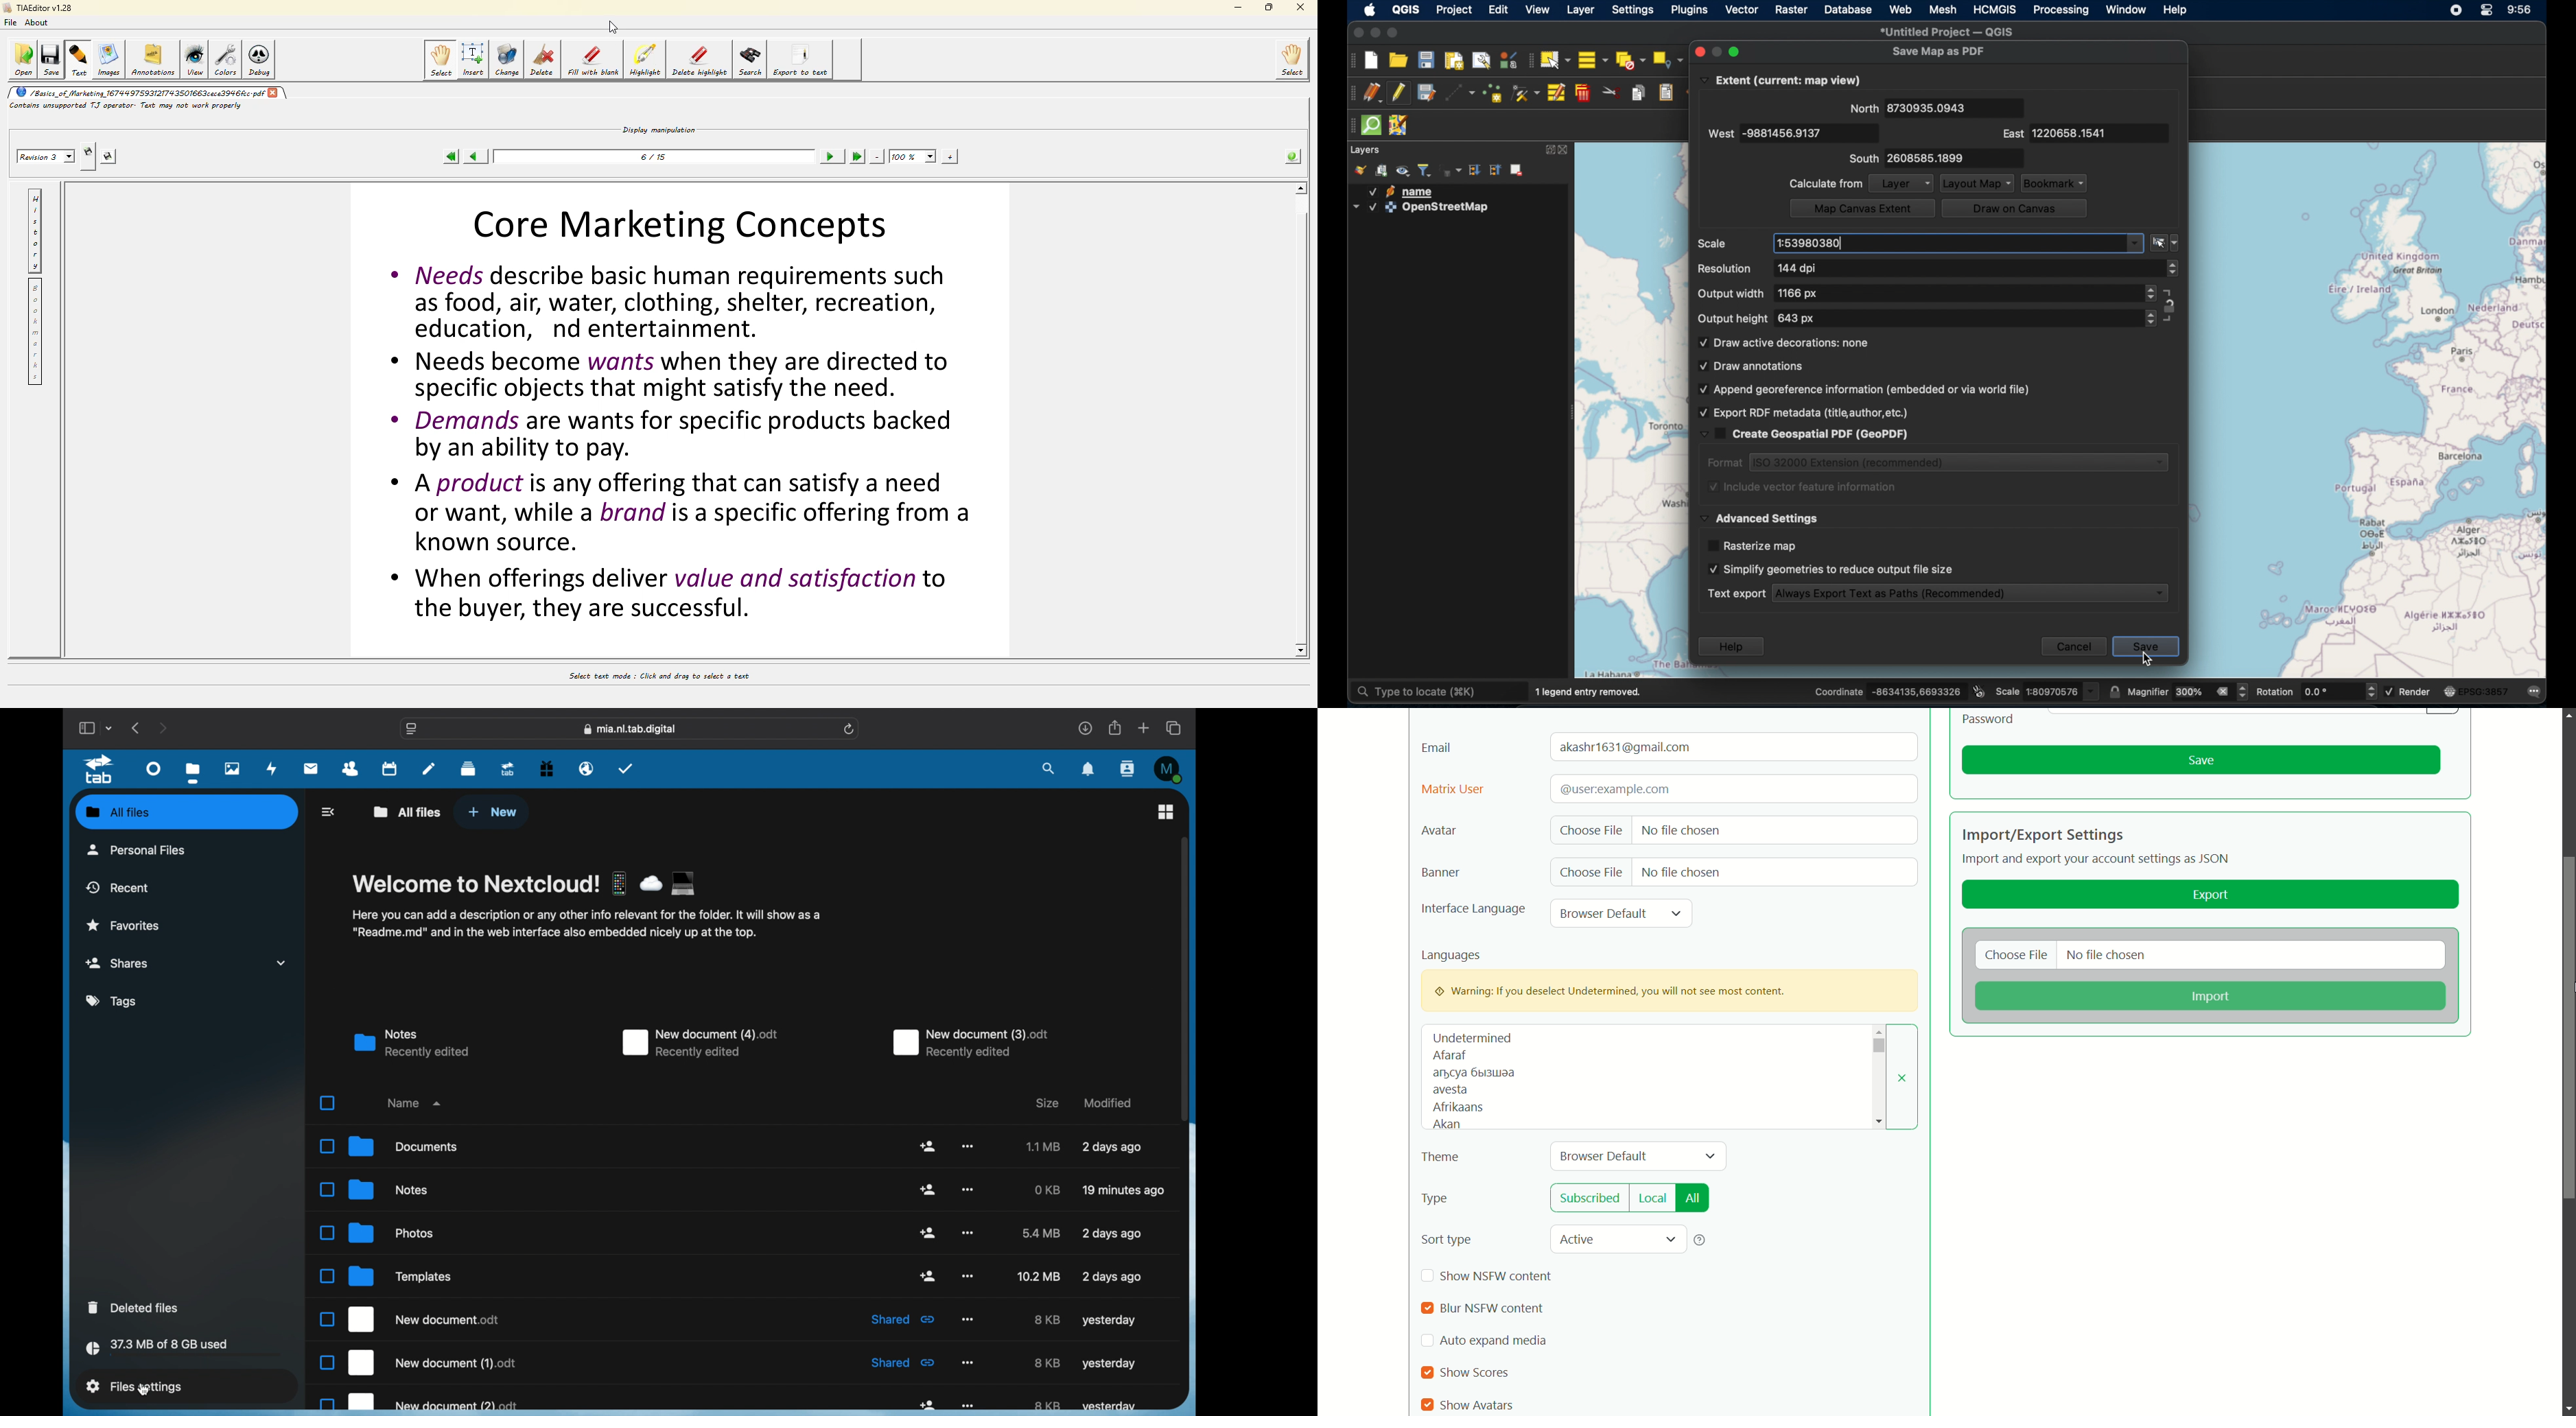 This screenshot has height=1428, width=2576. Describe the element at coordinates (1175, 728) in the screenshot. I see `show tab overview` at that location.